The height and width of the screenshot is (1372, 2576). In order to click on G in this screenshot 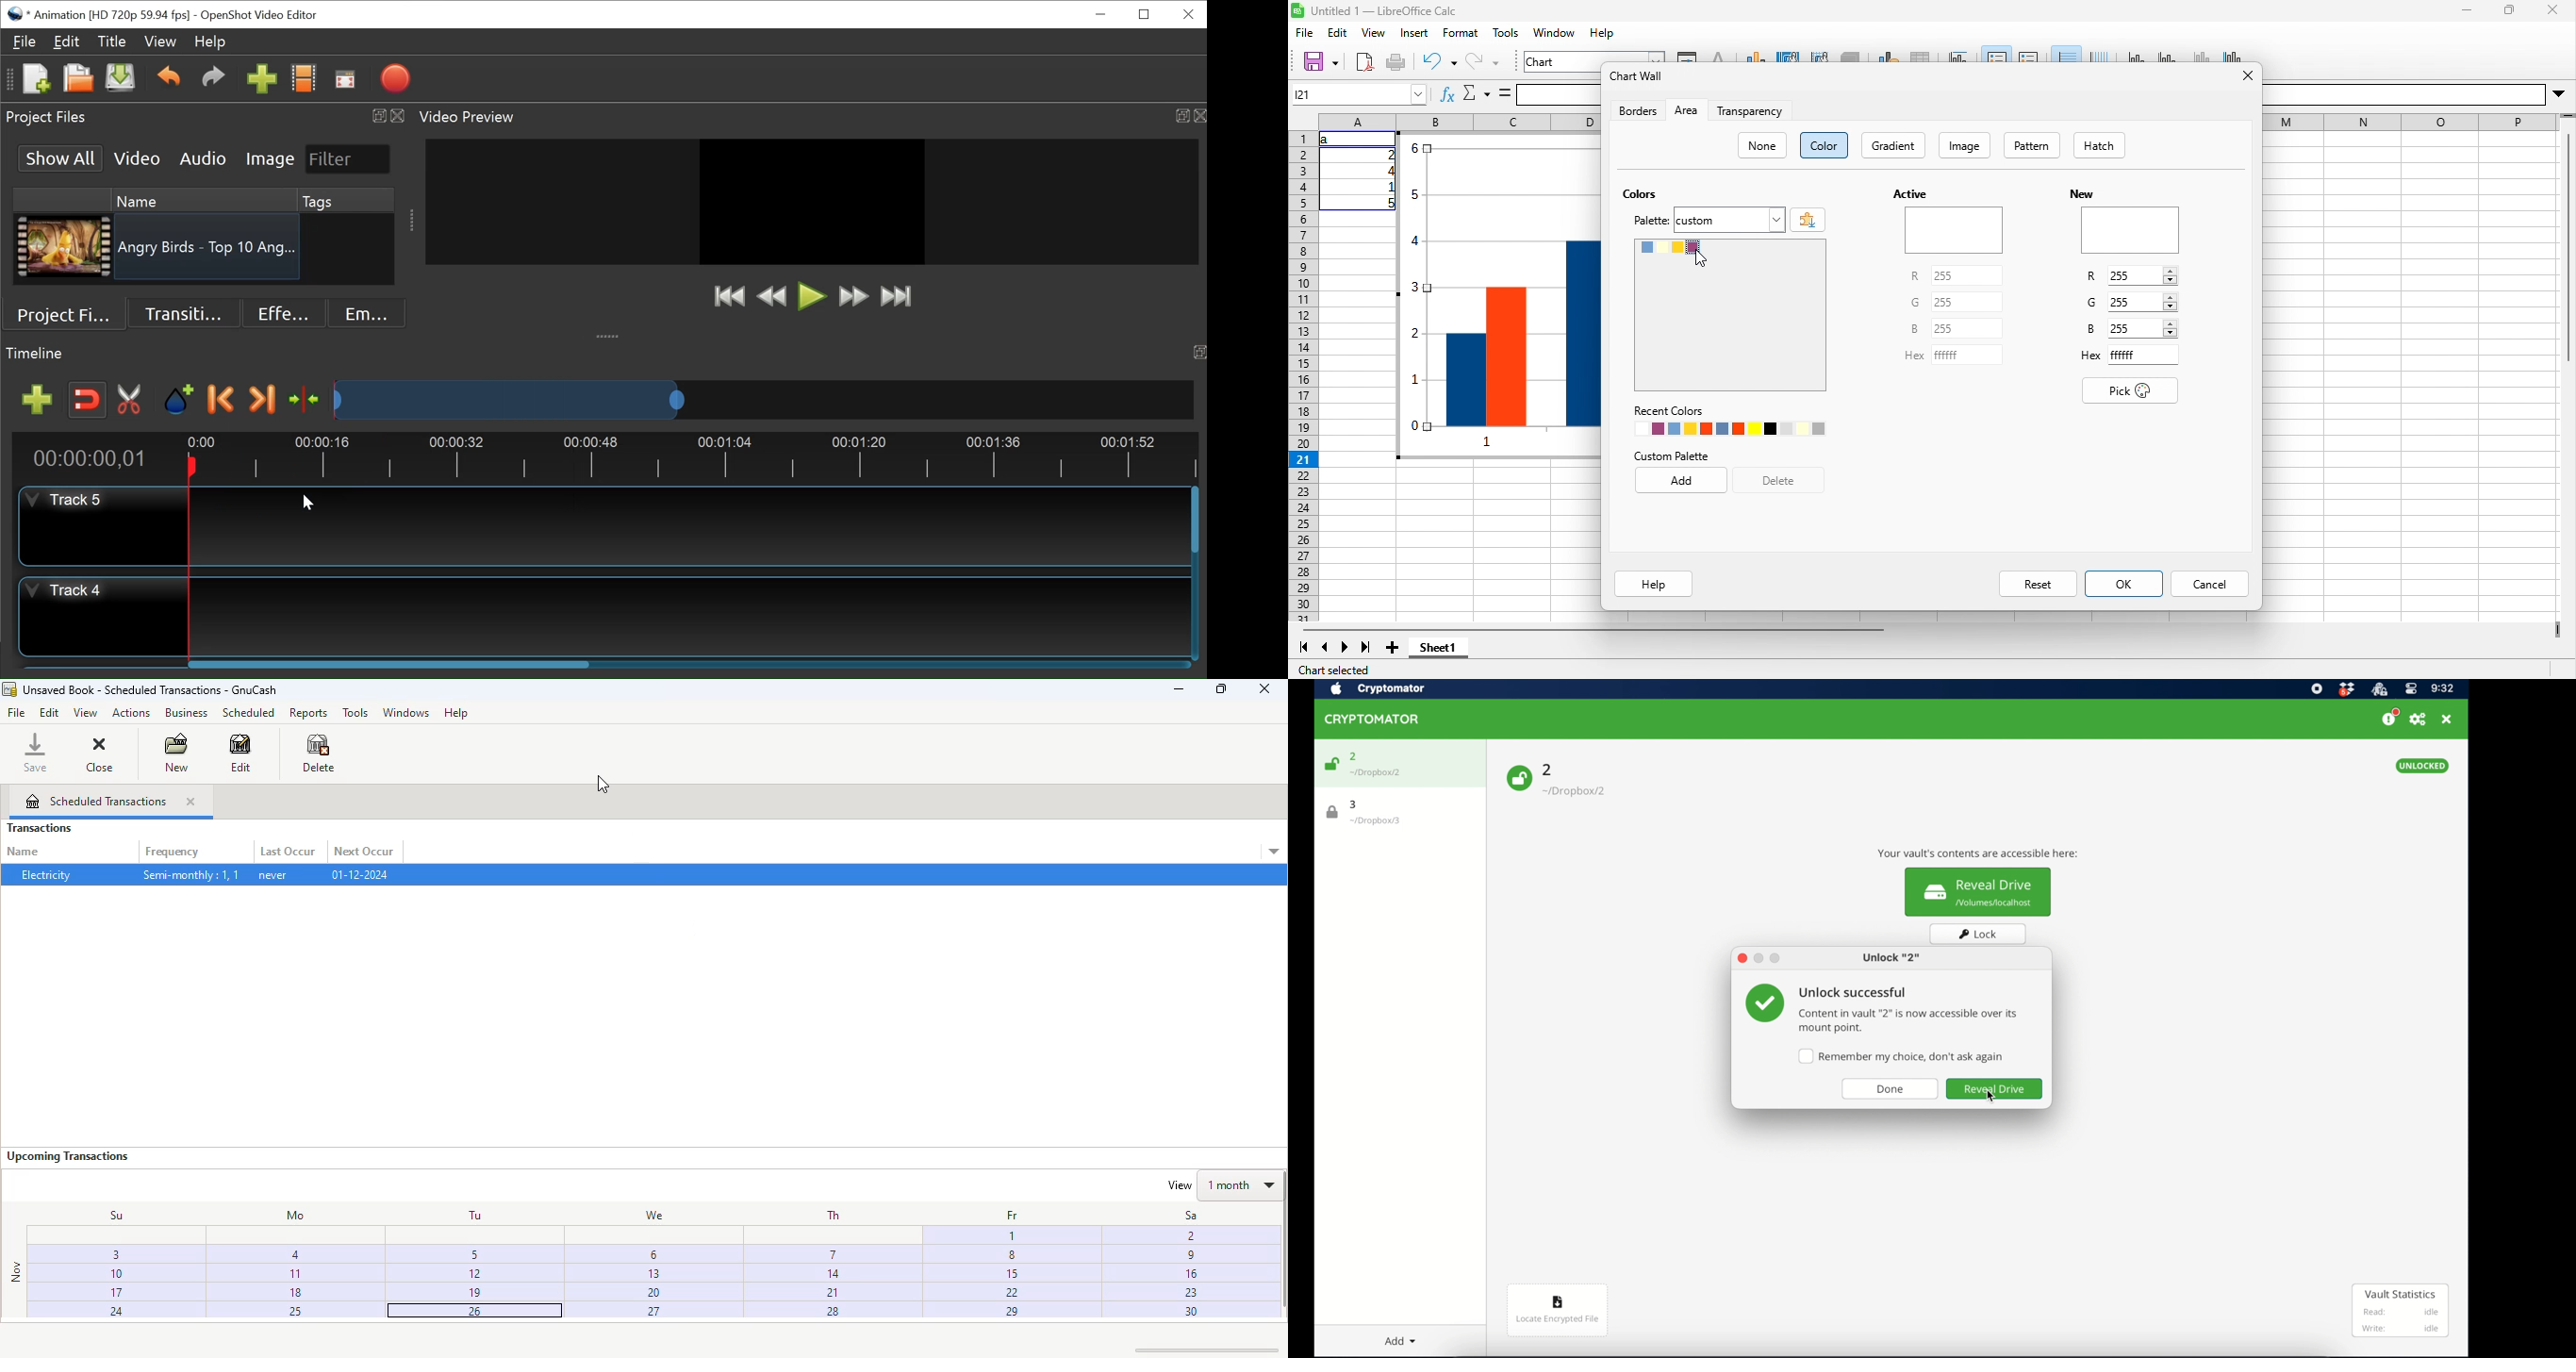, I will do `click(1915, 302)`.